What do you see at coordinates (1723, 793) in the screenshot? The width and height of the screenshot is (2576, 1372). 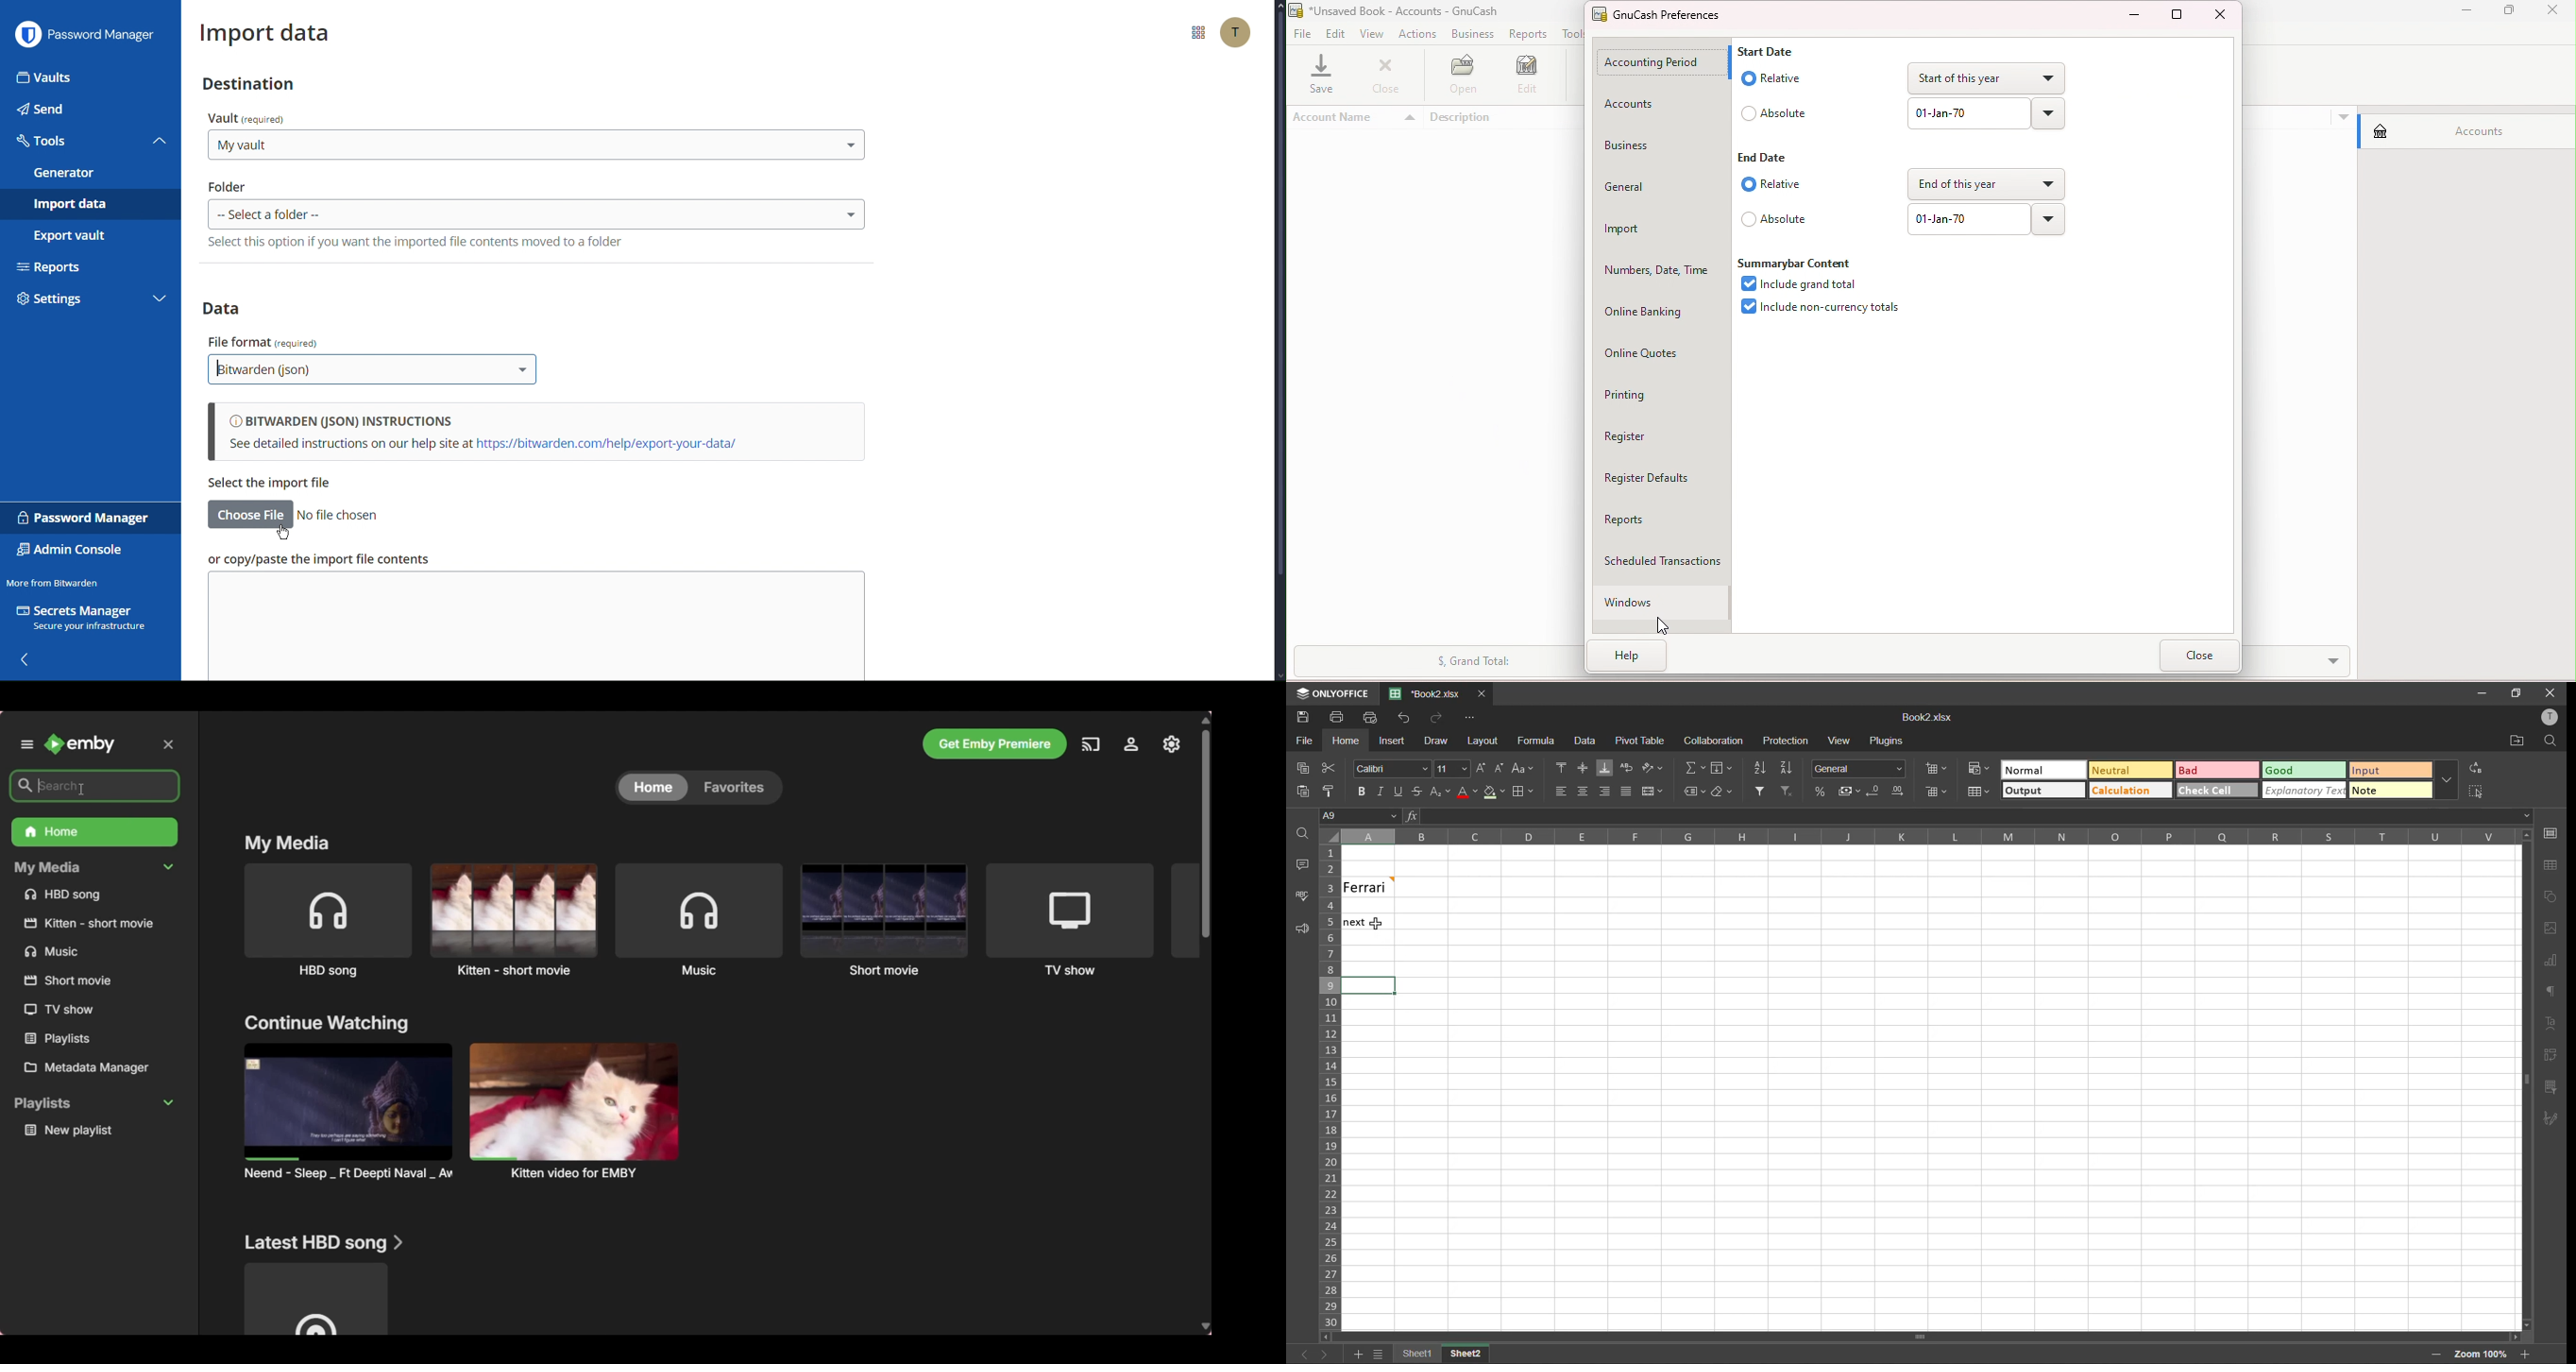 I see `clear` at bounding box center [1723, 793].